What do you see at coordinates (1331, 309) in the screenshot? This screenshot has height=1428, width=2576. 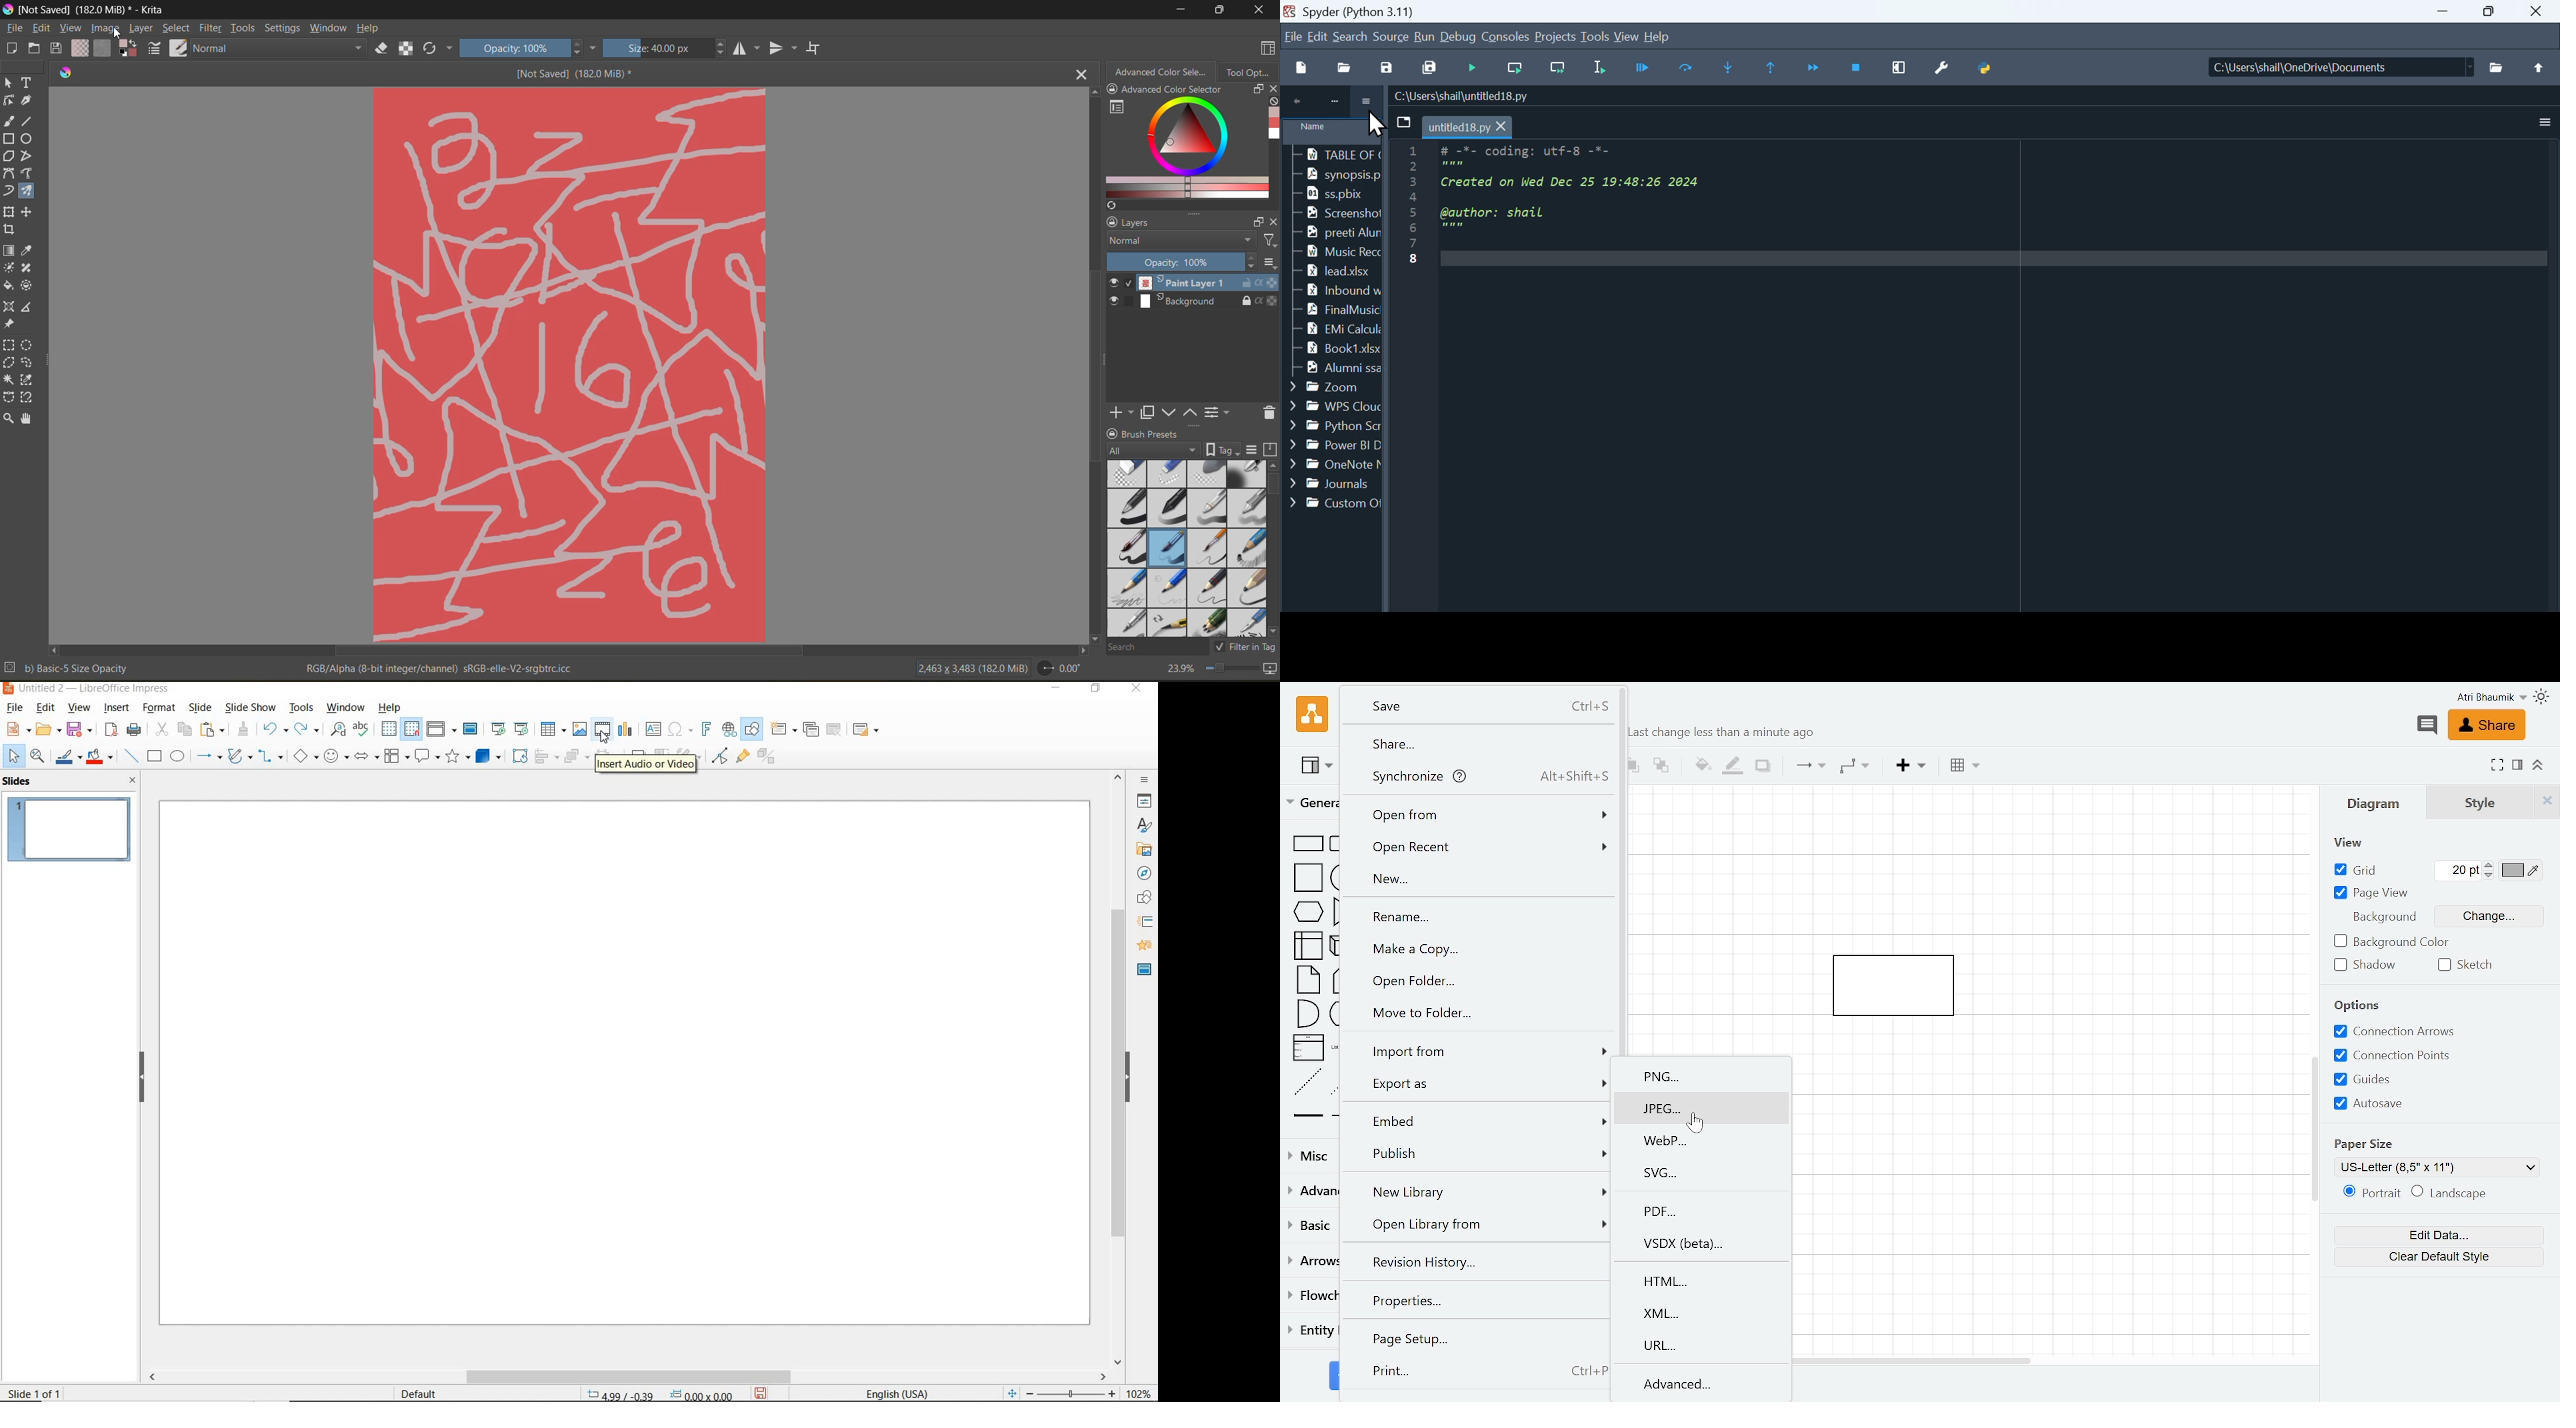 I see `FinalMusic..` at bounding box center [1331, 309].